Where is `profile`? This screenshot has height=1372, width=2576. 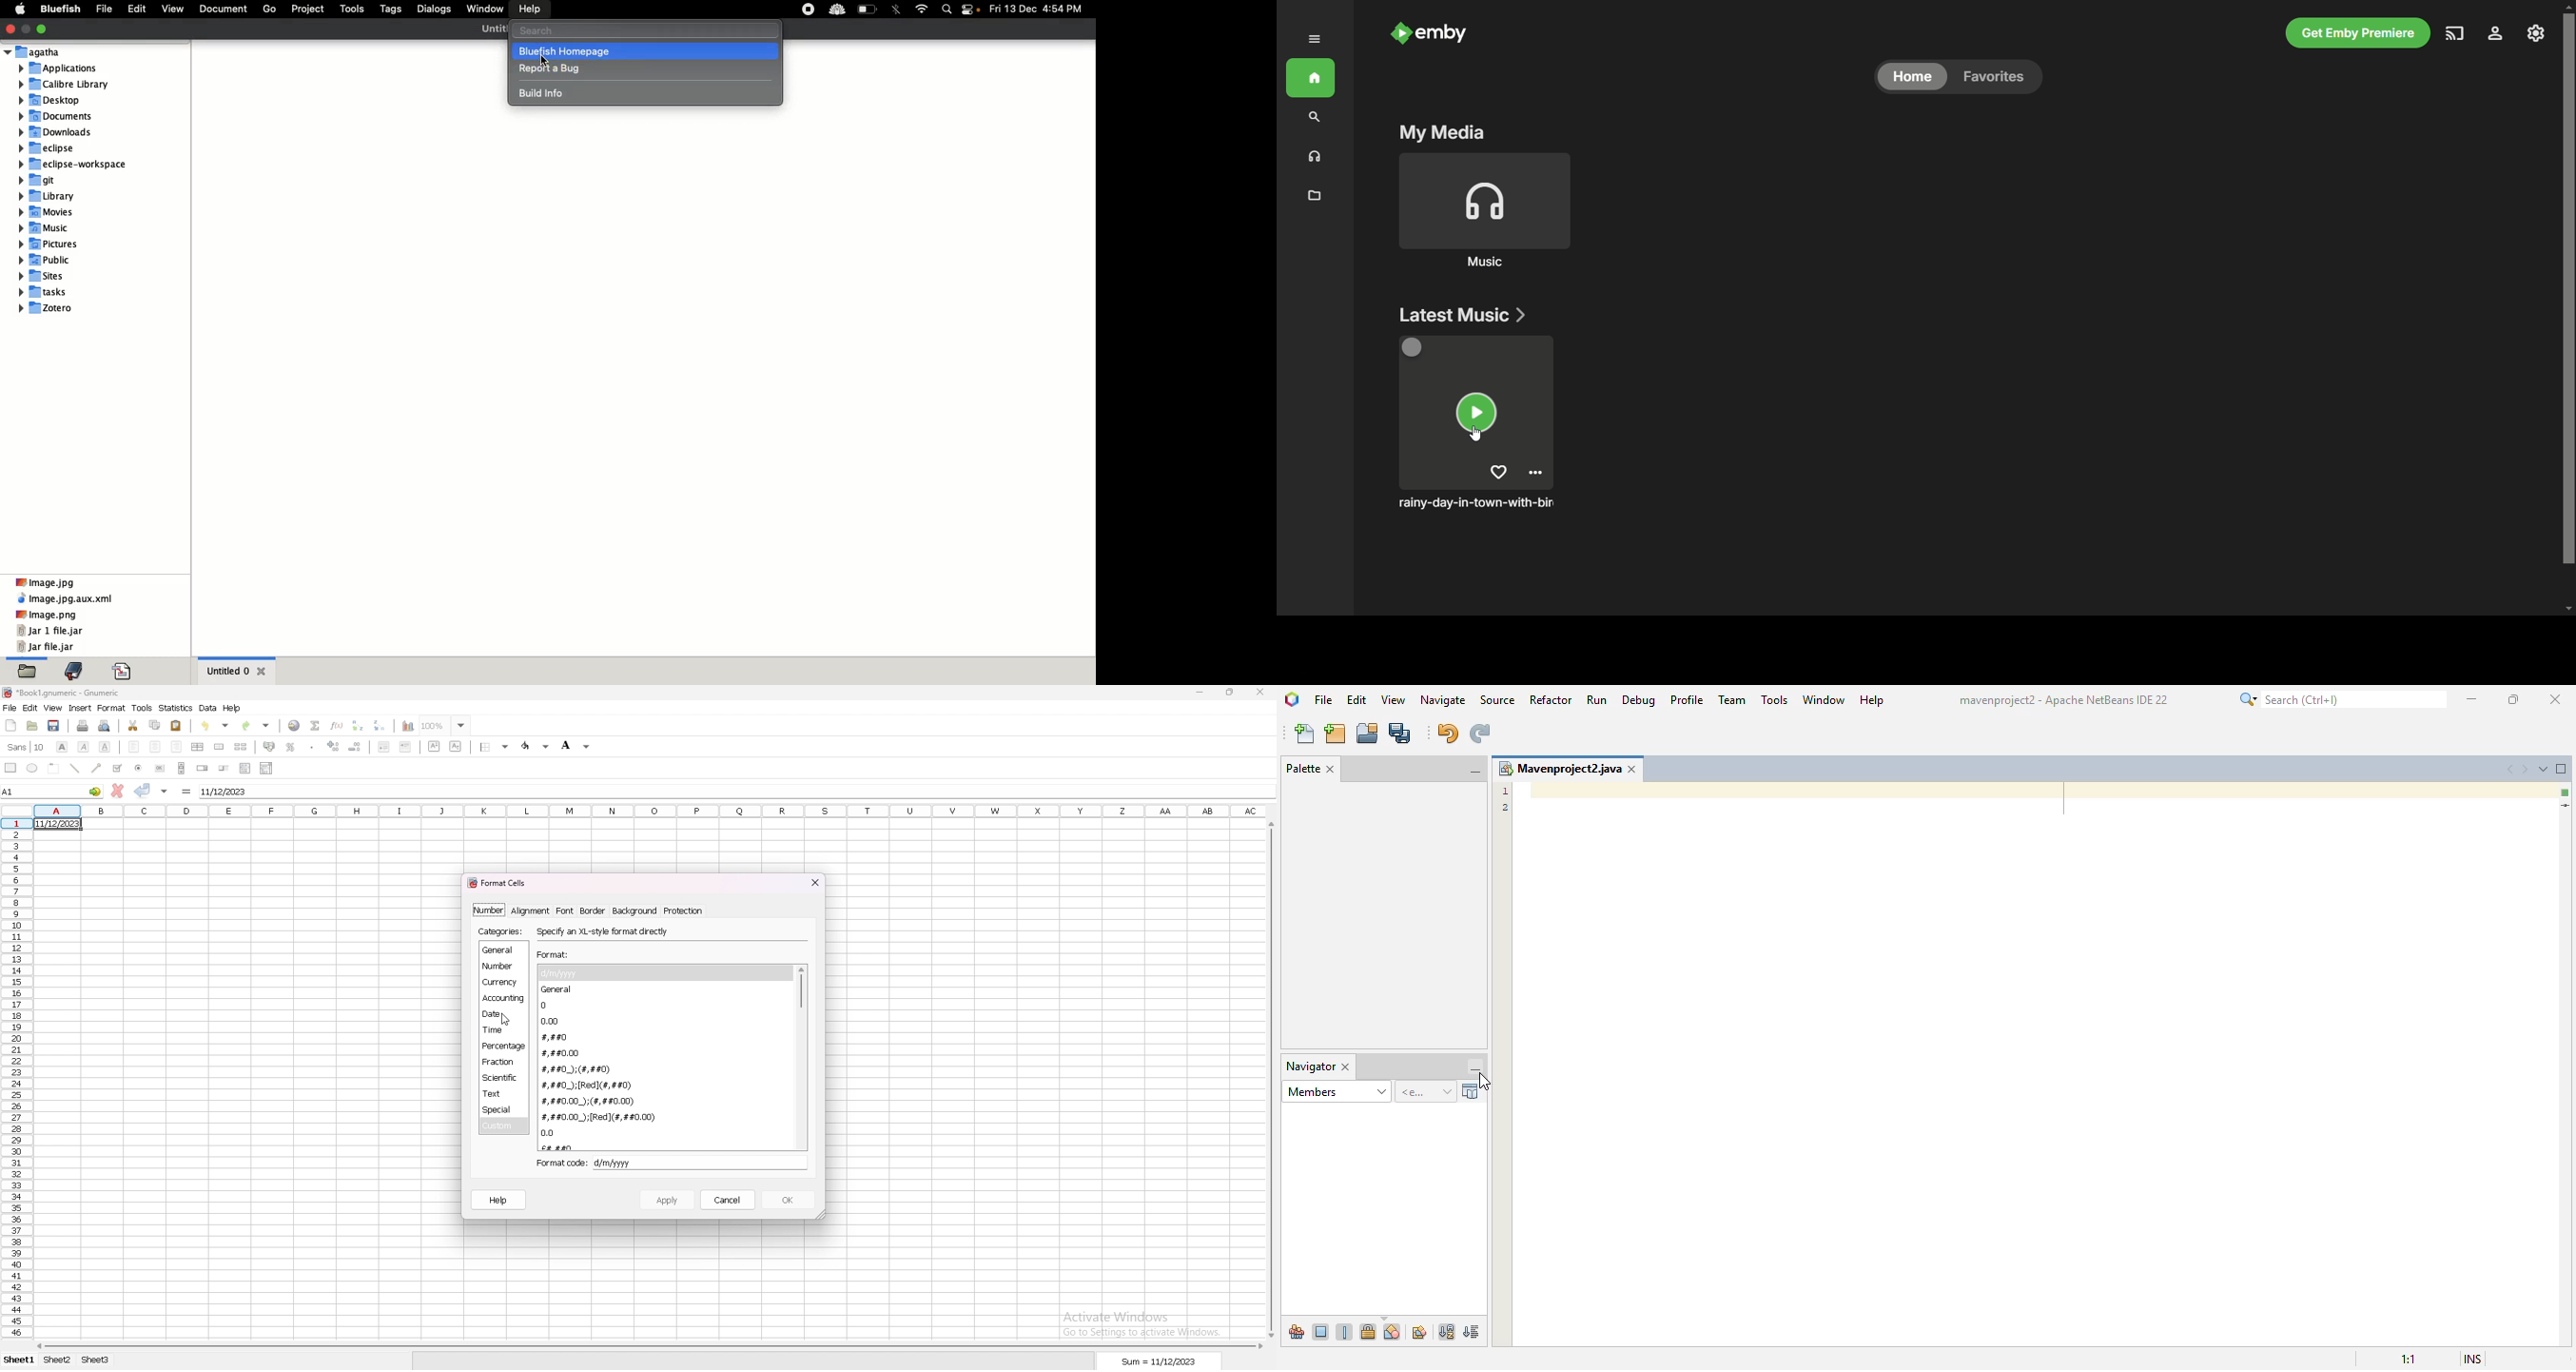 profile is located at coordinates (1688, 700).